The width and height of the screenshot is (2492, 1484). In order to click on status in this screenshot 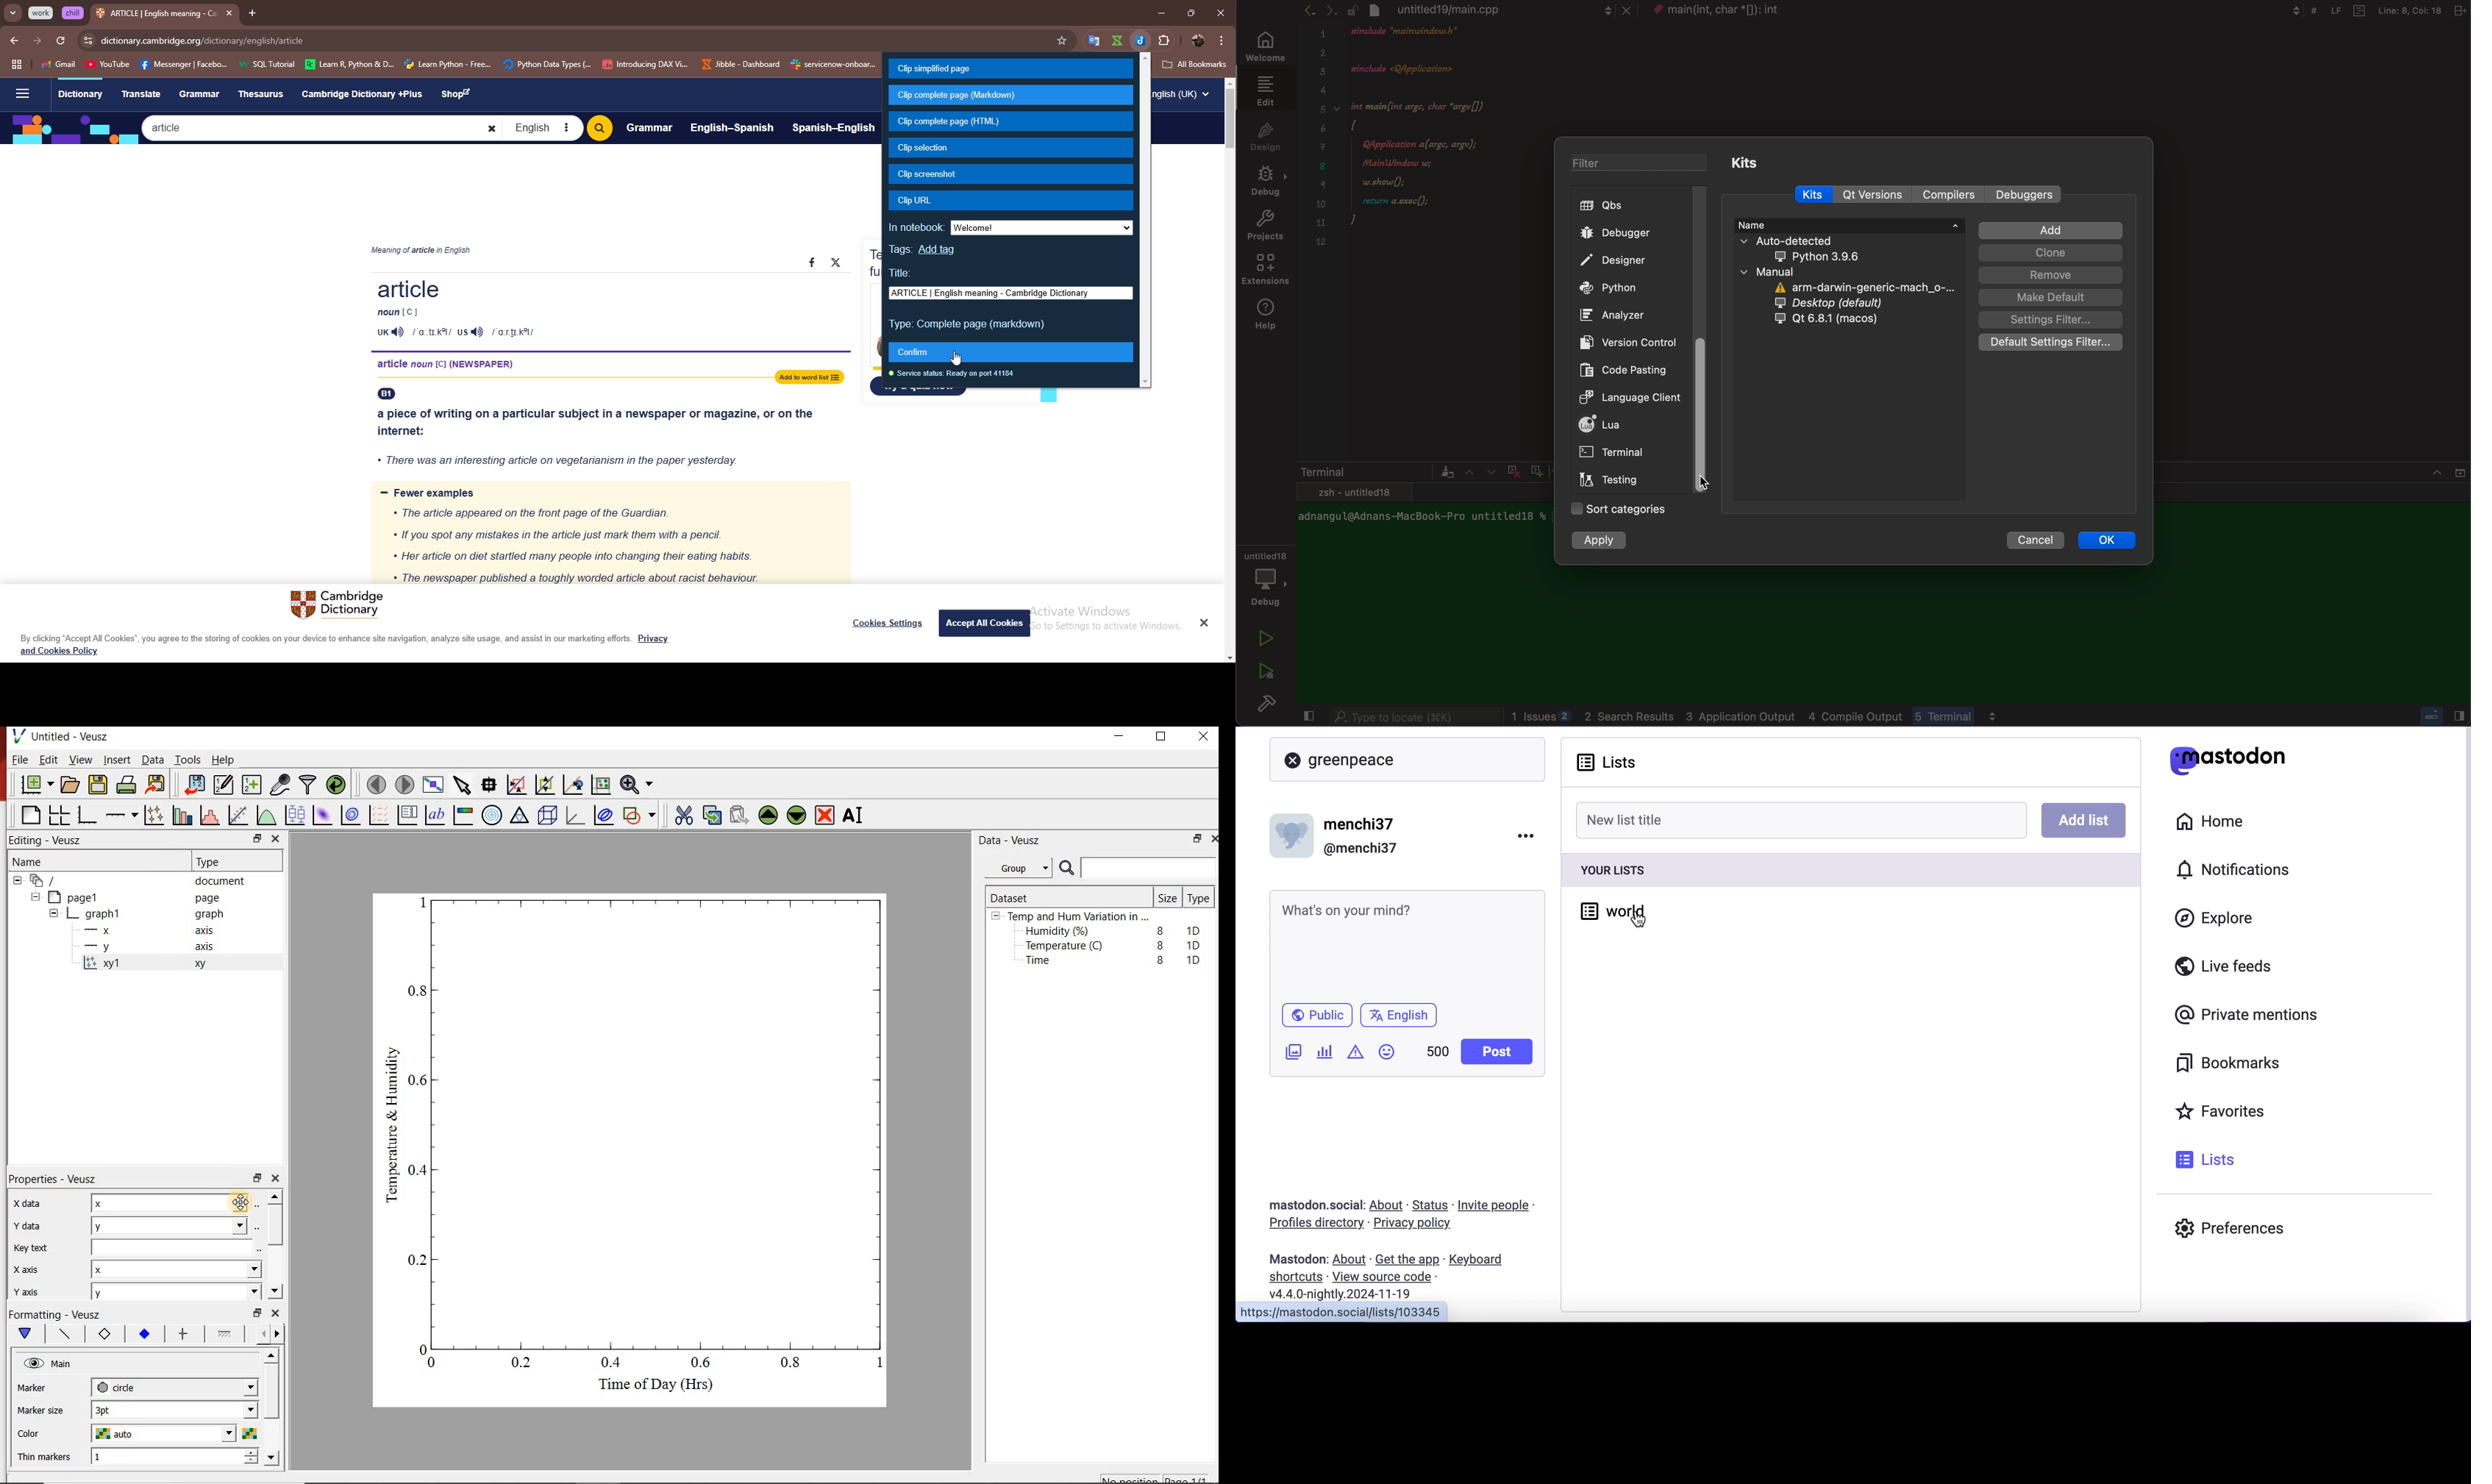, I will do `click(1431, 1205)`.